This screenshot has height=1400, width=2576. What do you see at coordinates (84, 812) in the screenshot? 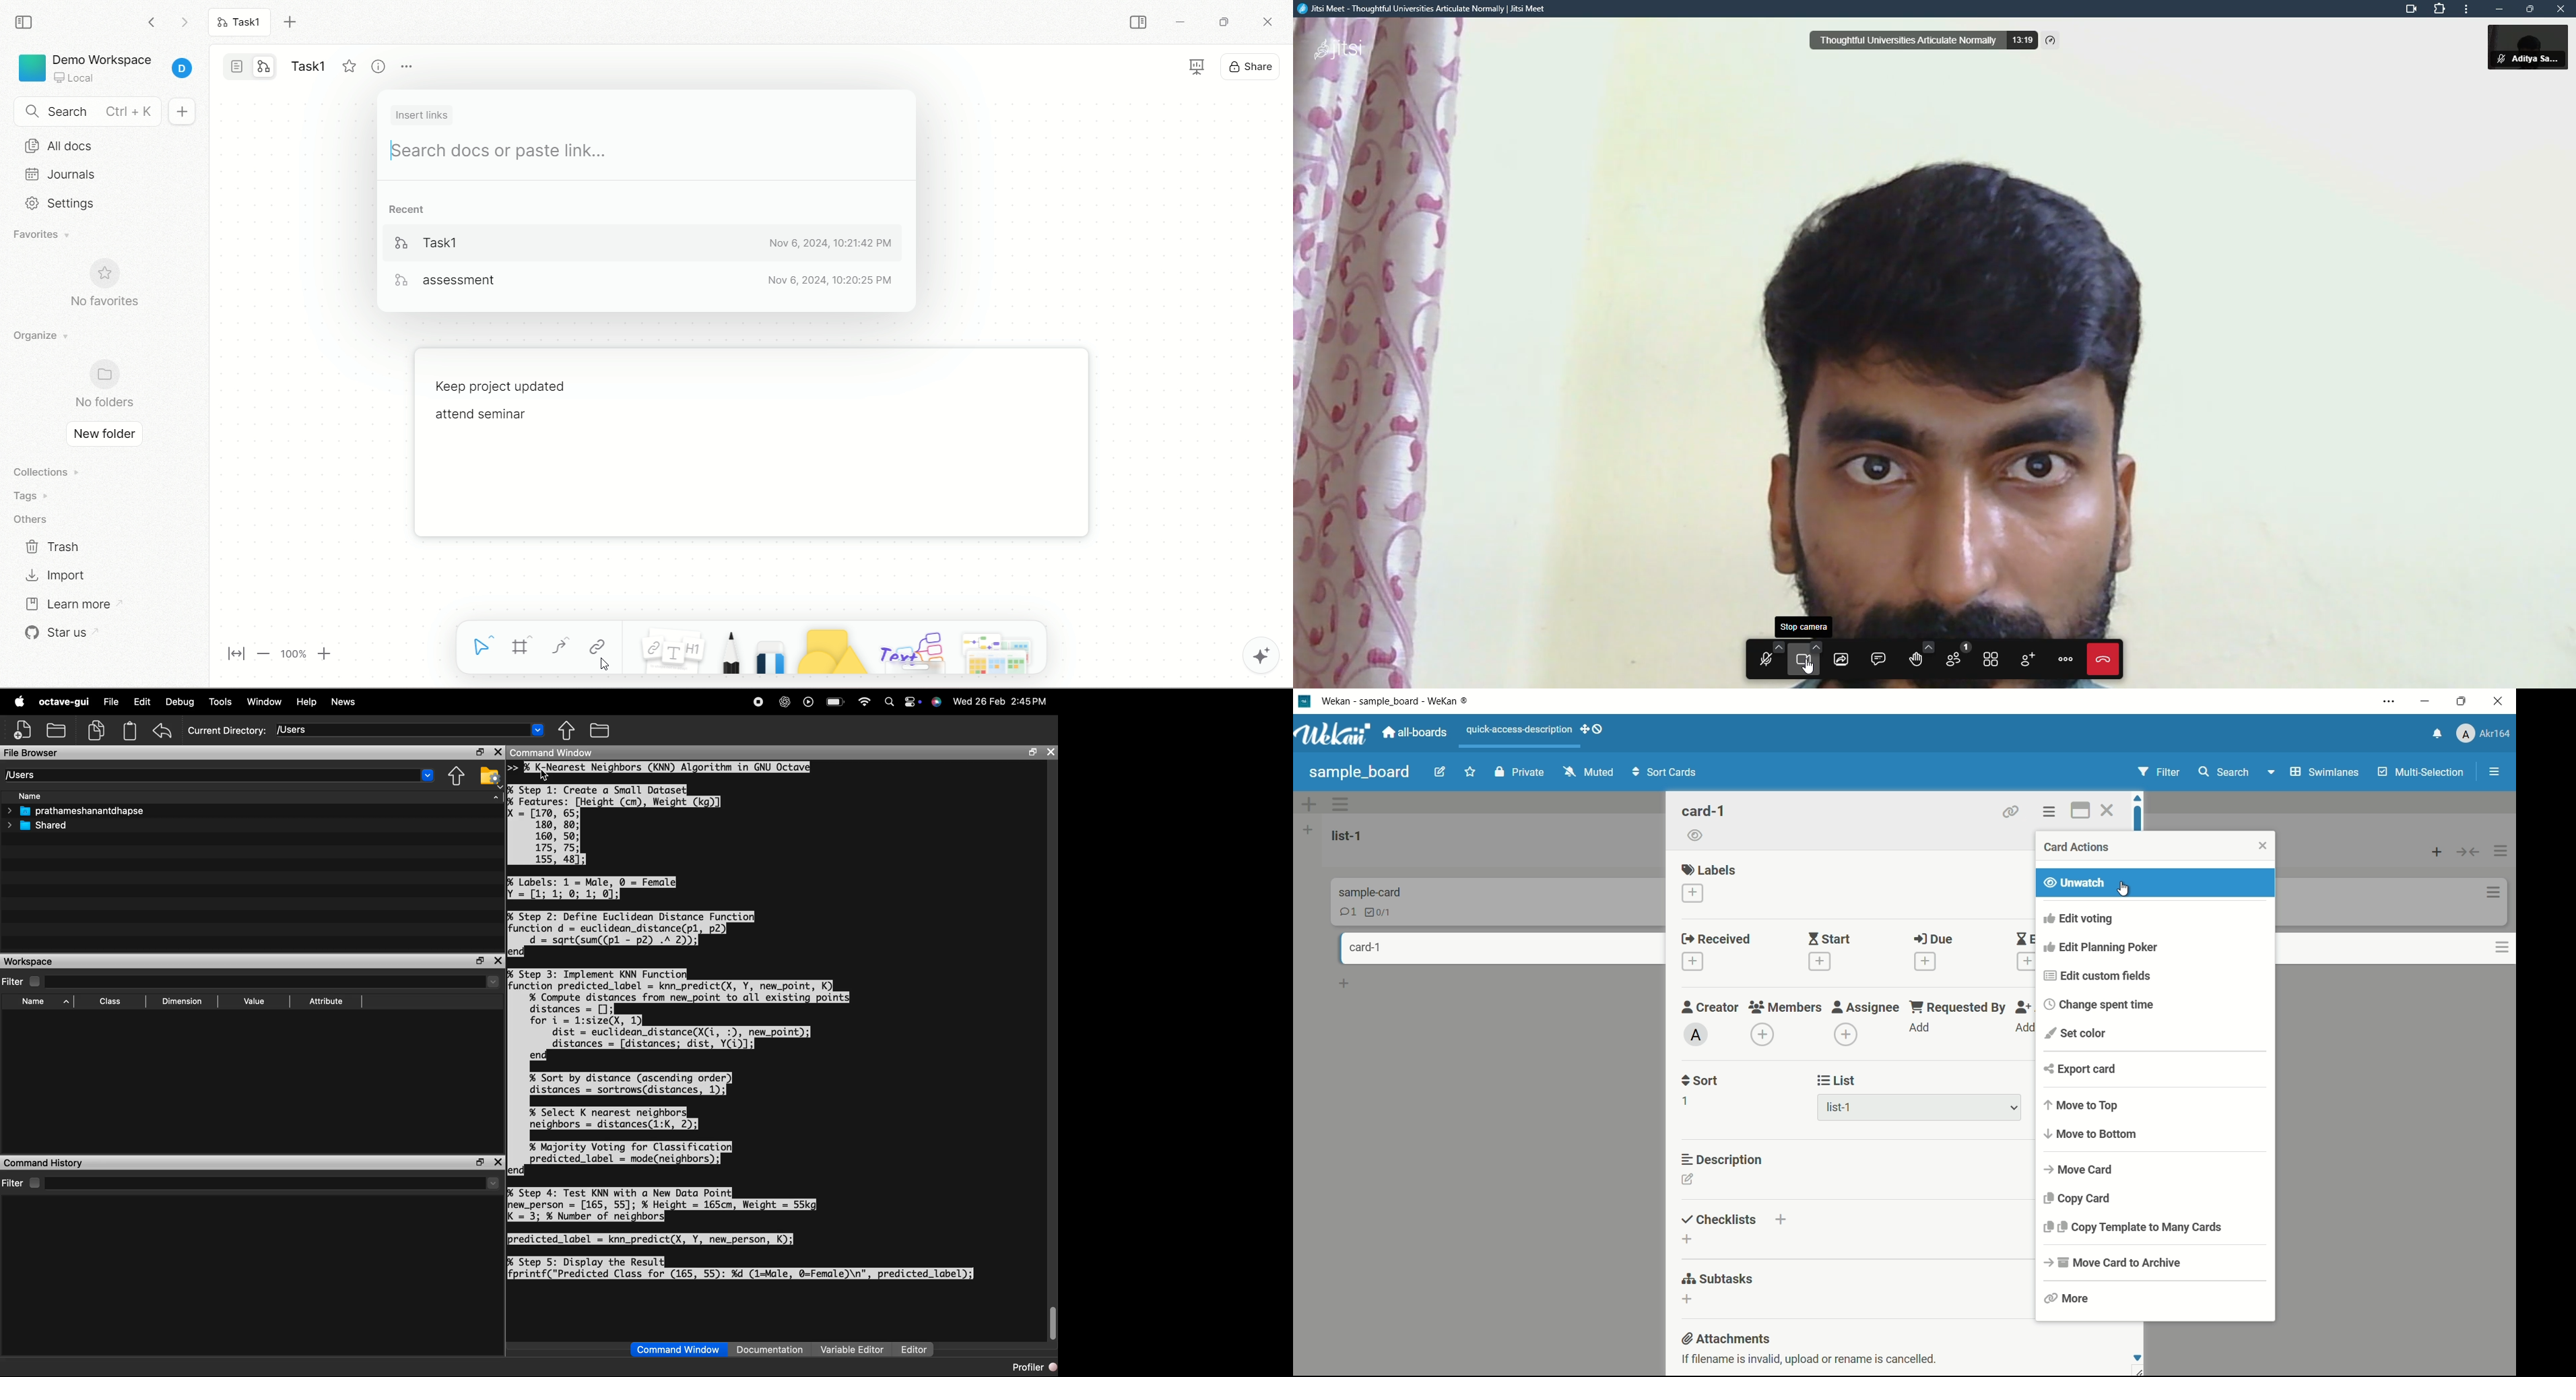
I see `prathameshanantdhapse` at bounding box center [84, 812].